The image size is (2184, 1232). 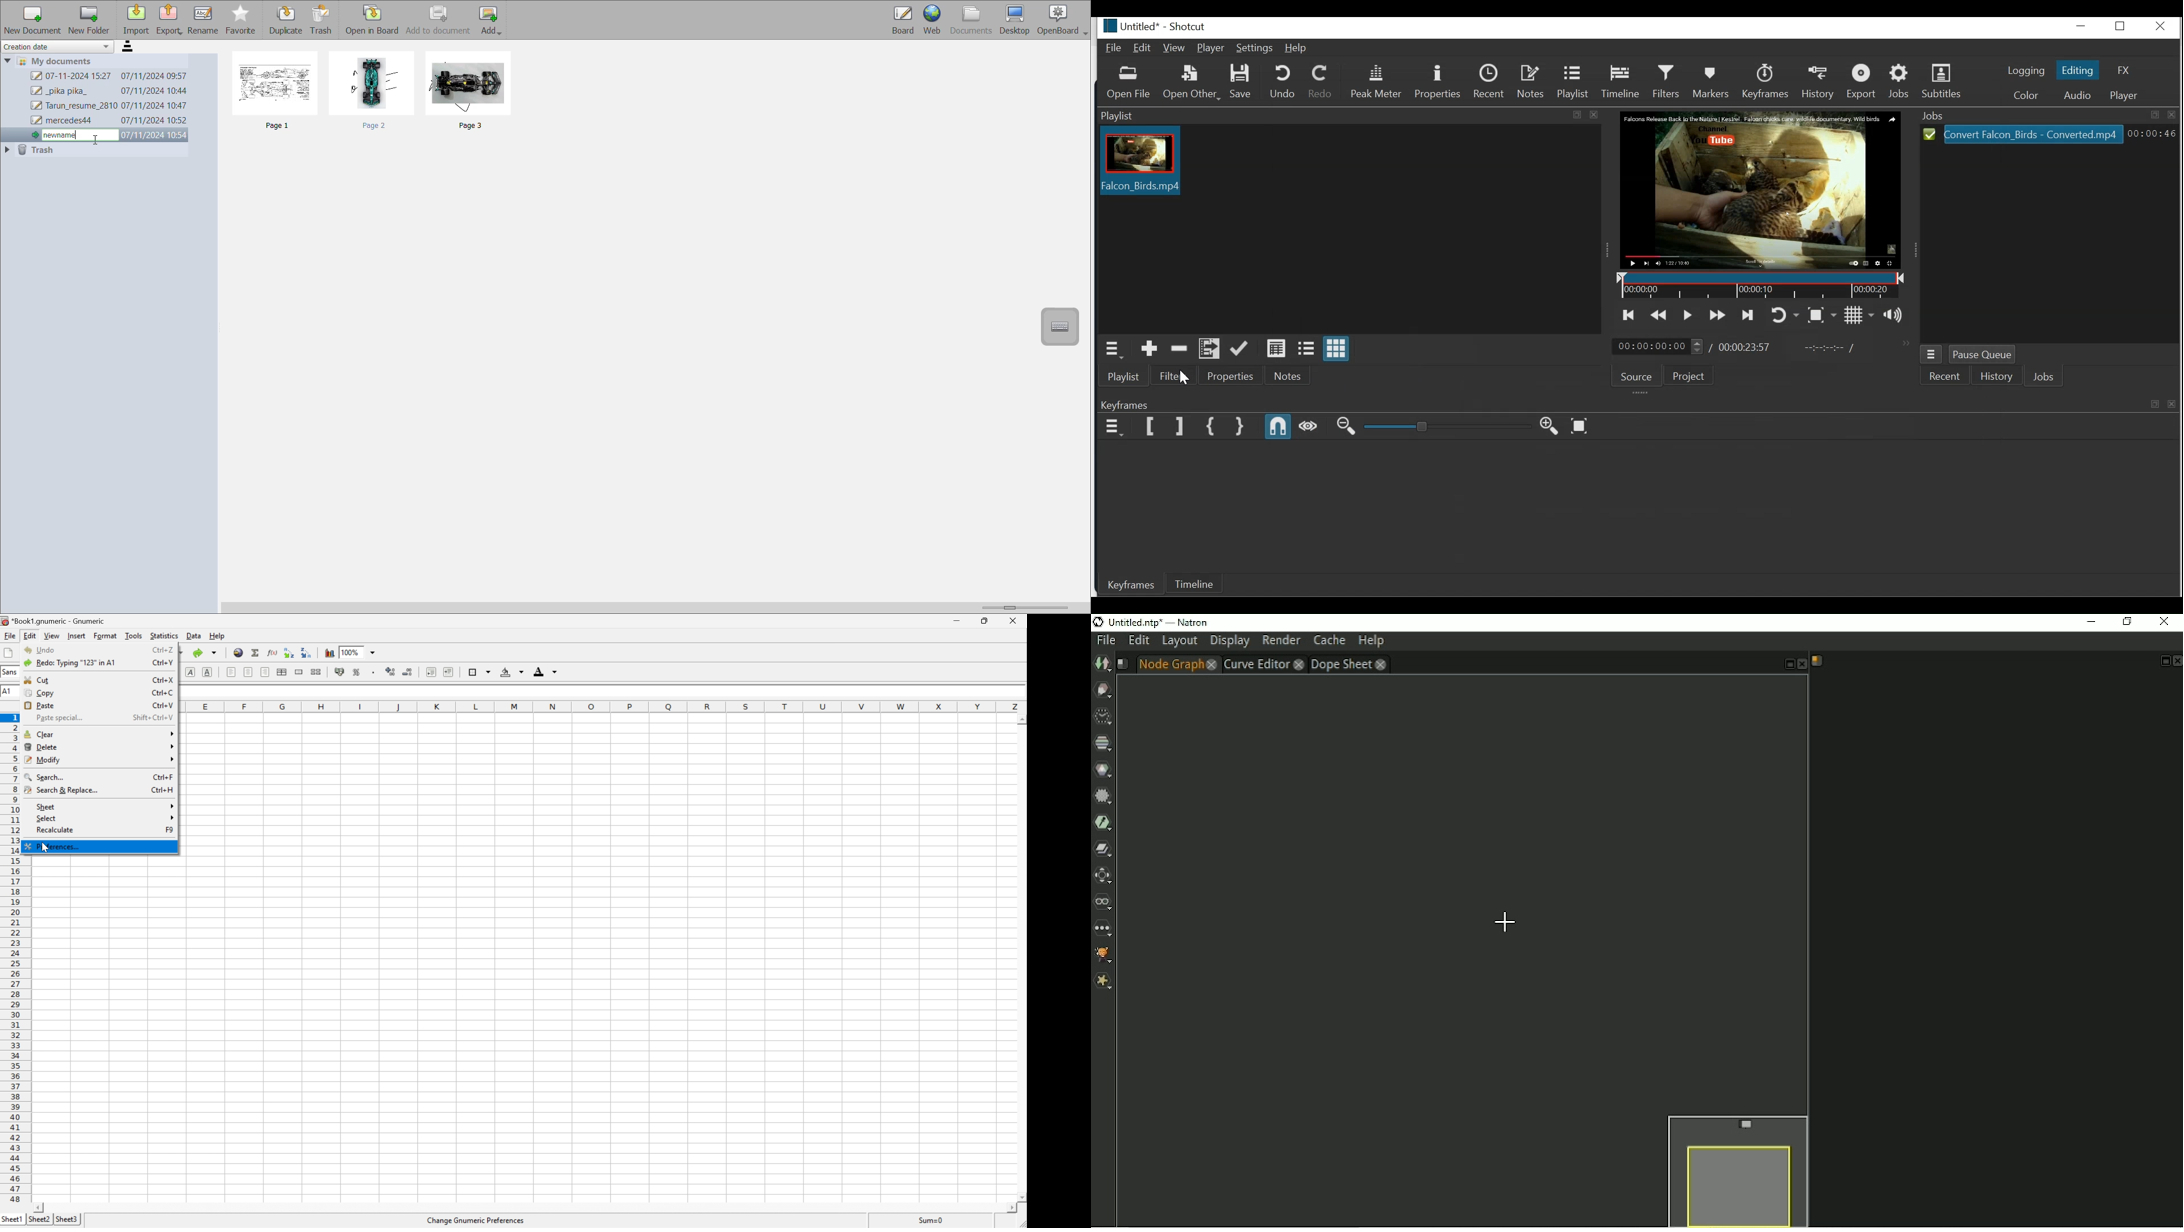 I want to click on column names, so click(x=608, y=709).